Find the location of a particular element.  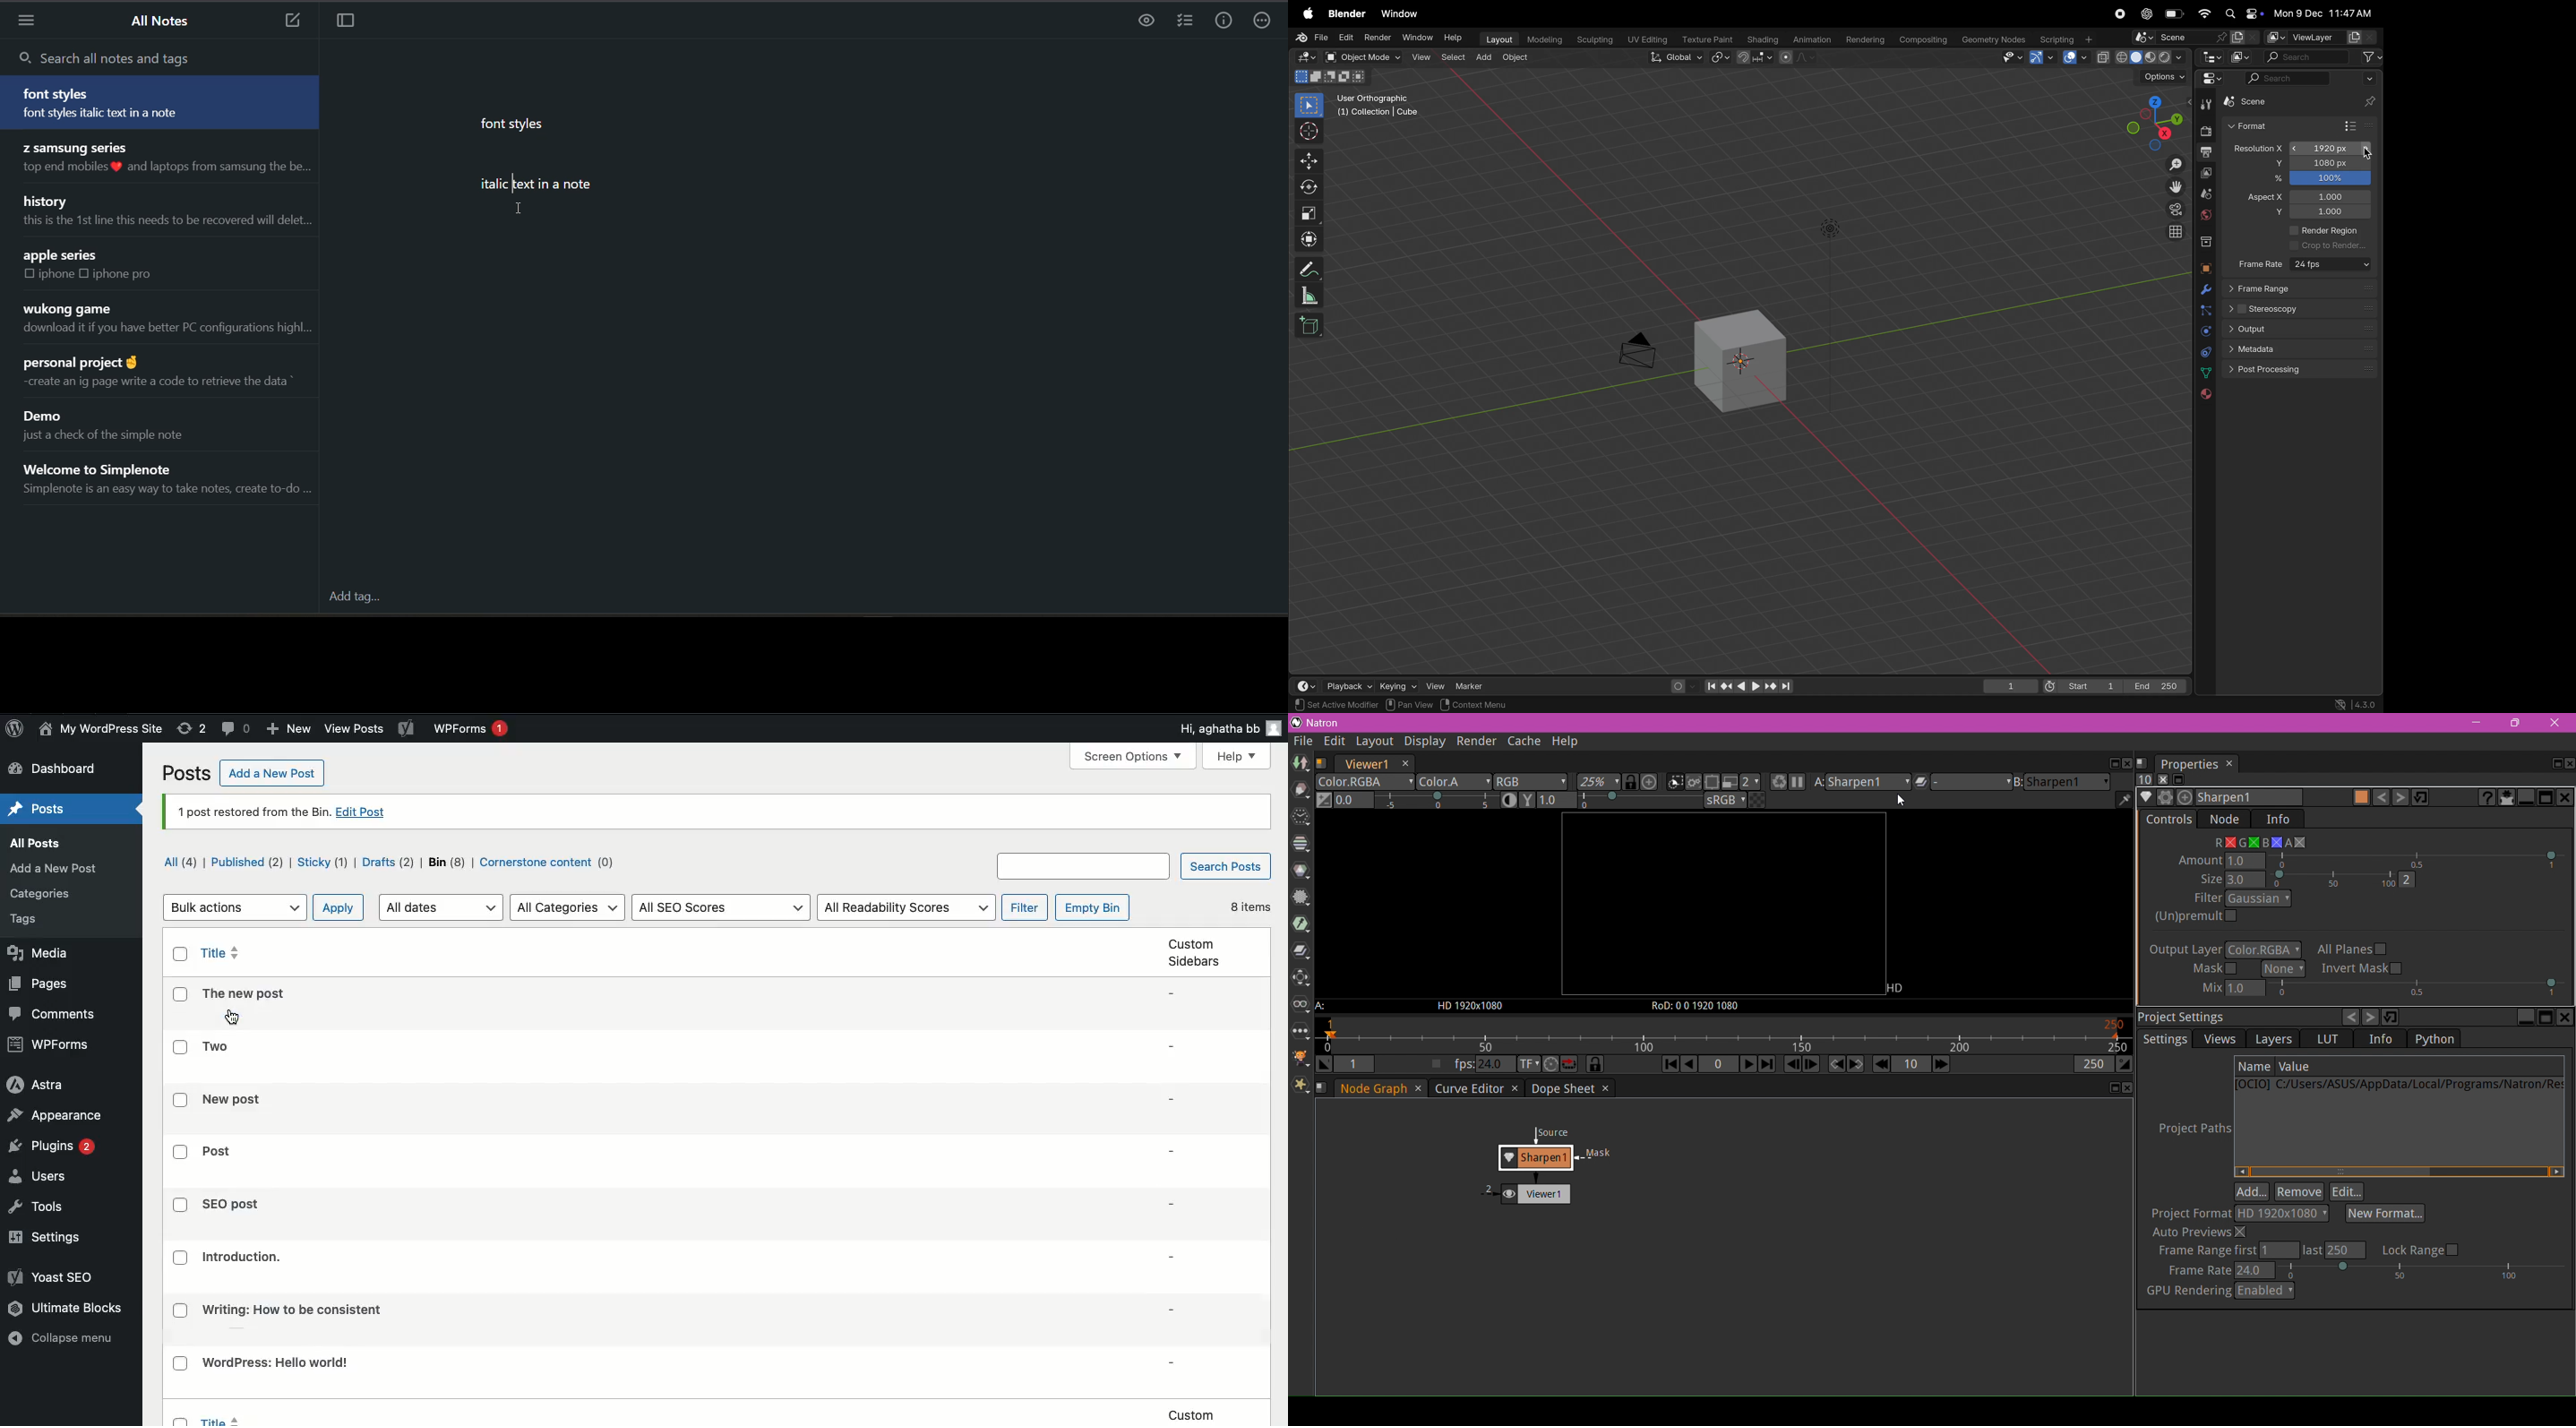

SharpenCImg version 4.0 is located at coordinates (2147, 798).